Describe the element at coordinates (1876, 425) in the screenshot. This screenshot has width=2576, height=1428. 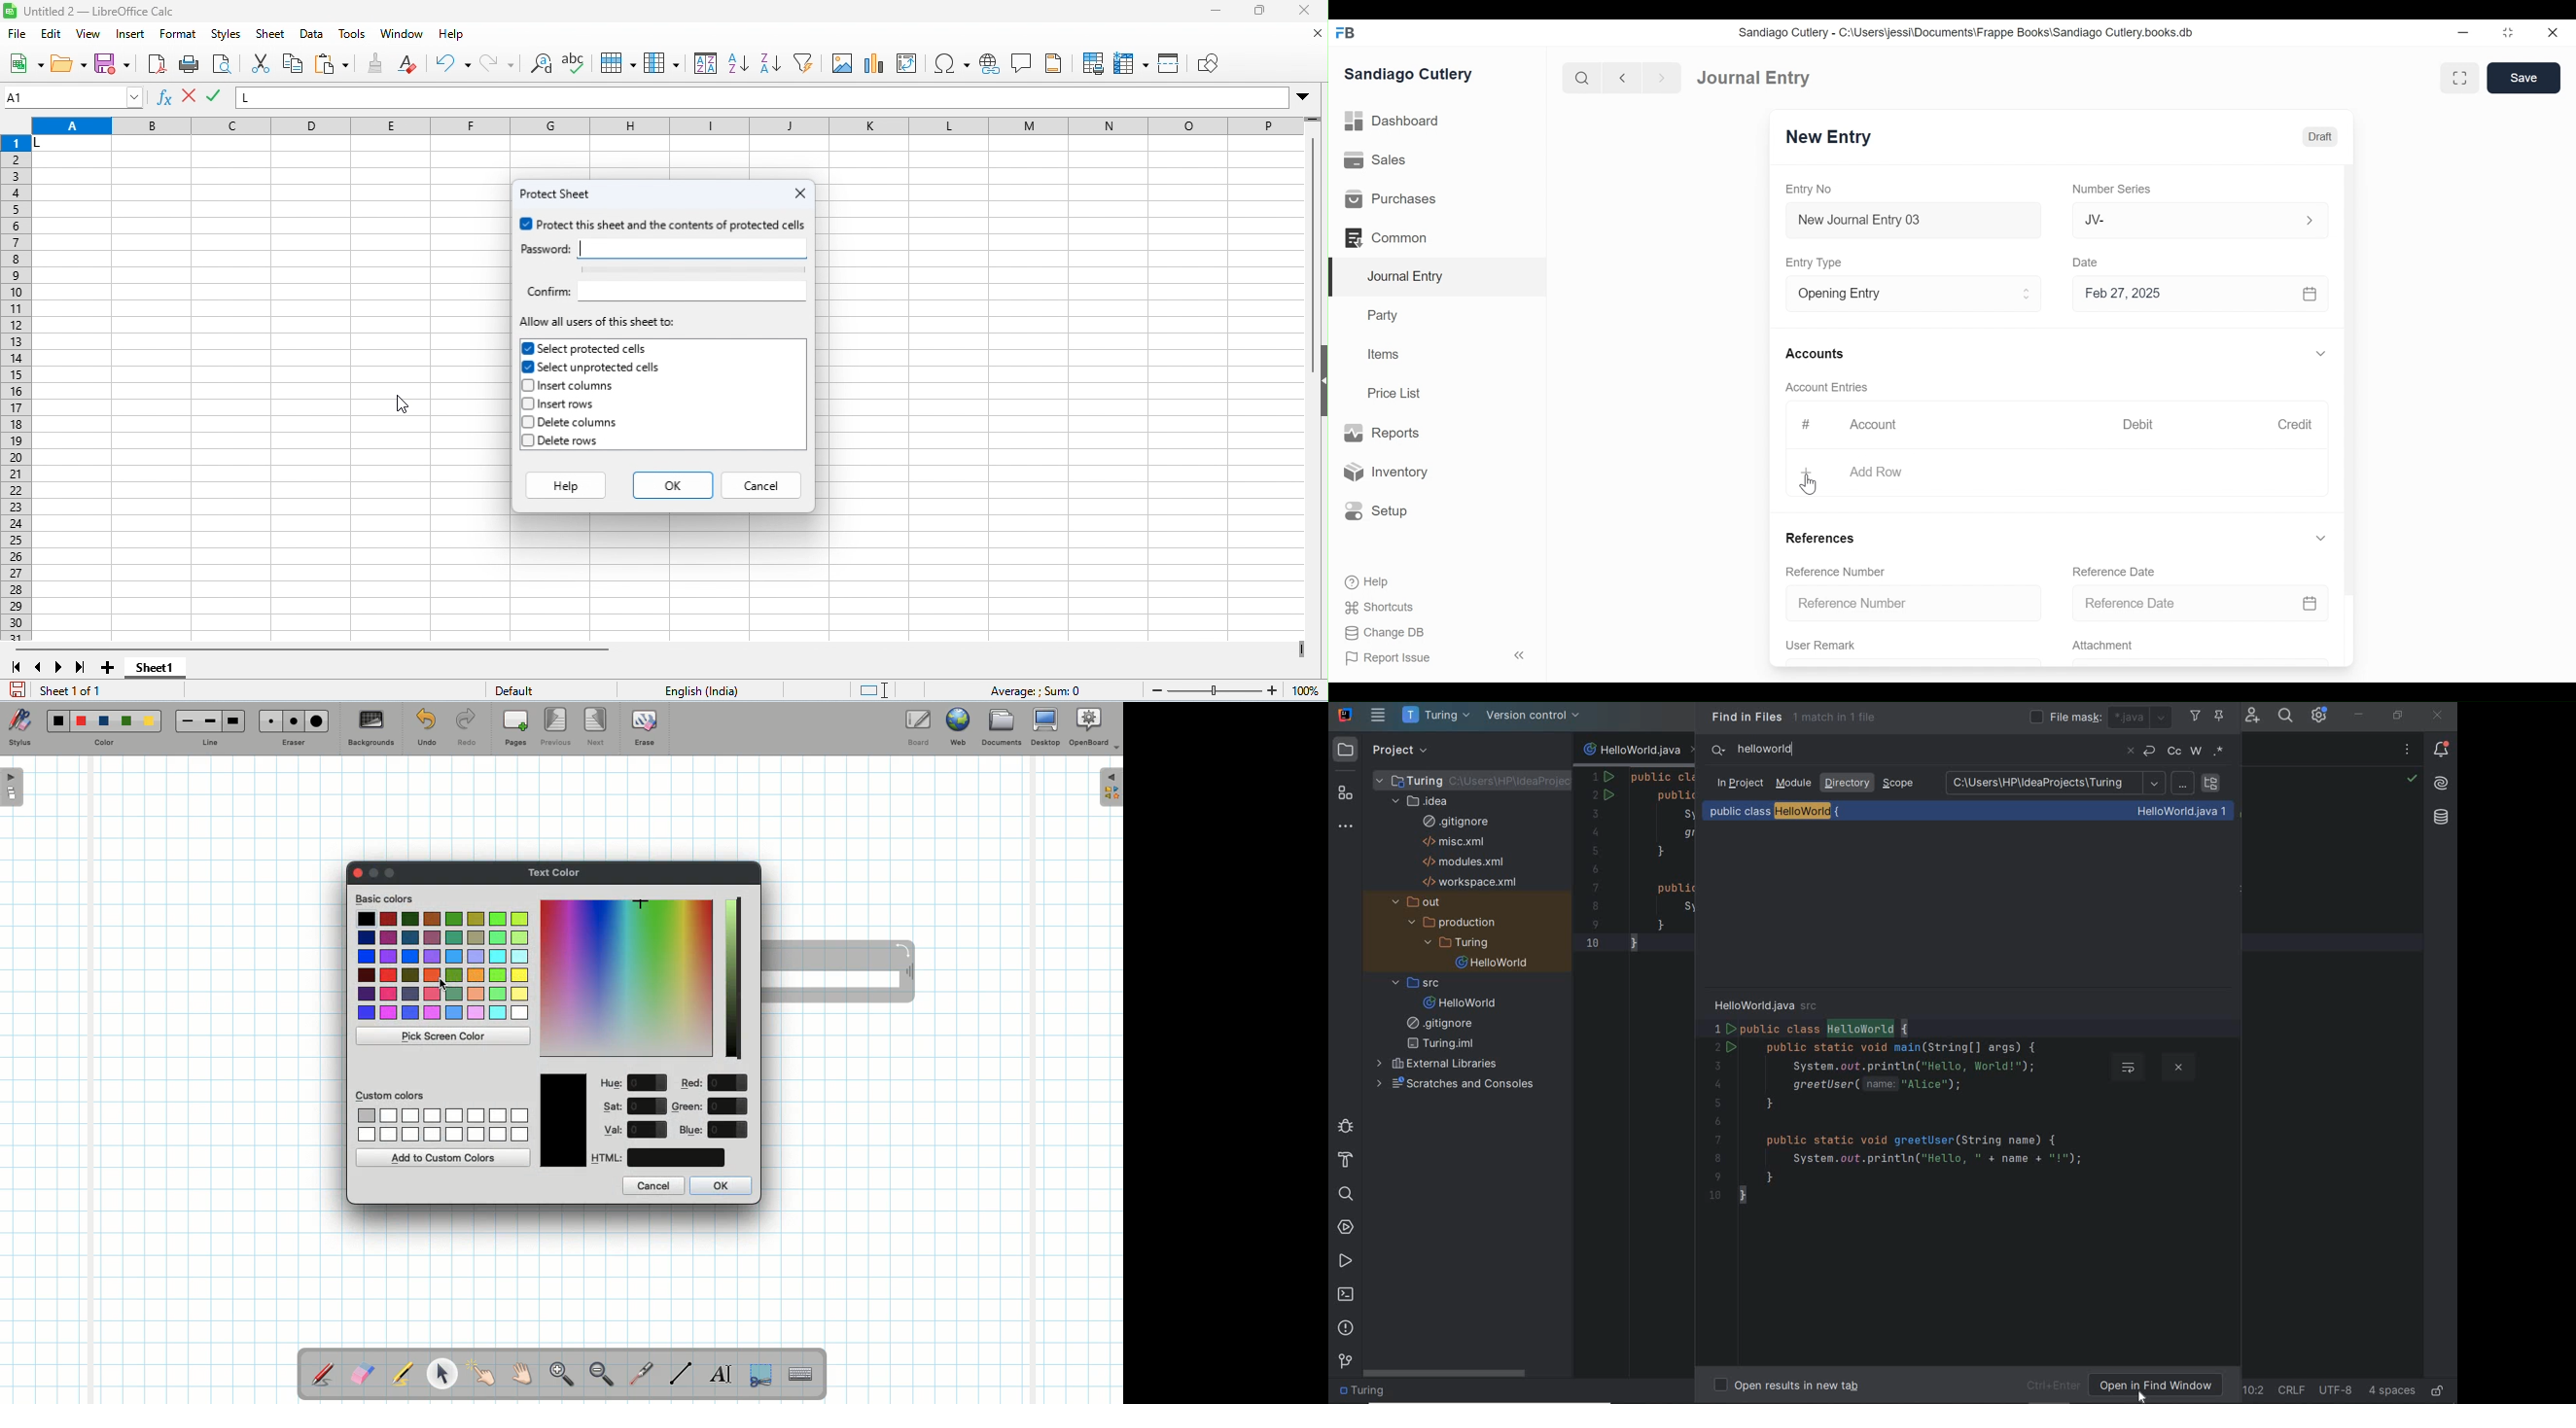
I see `Account` at that location.